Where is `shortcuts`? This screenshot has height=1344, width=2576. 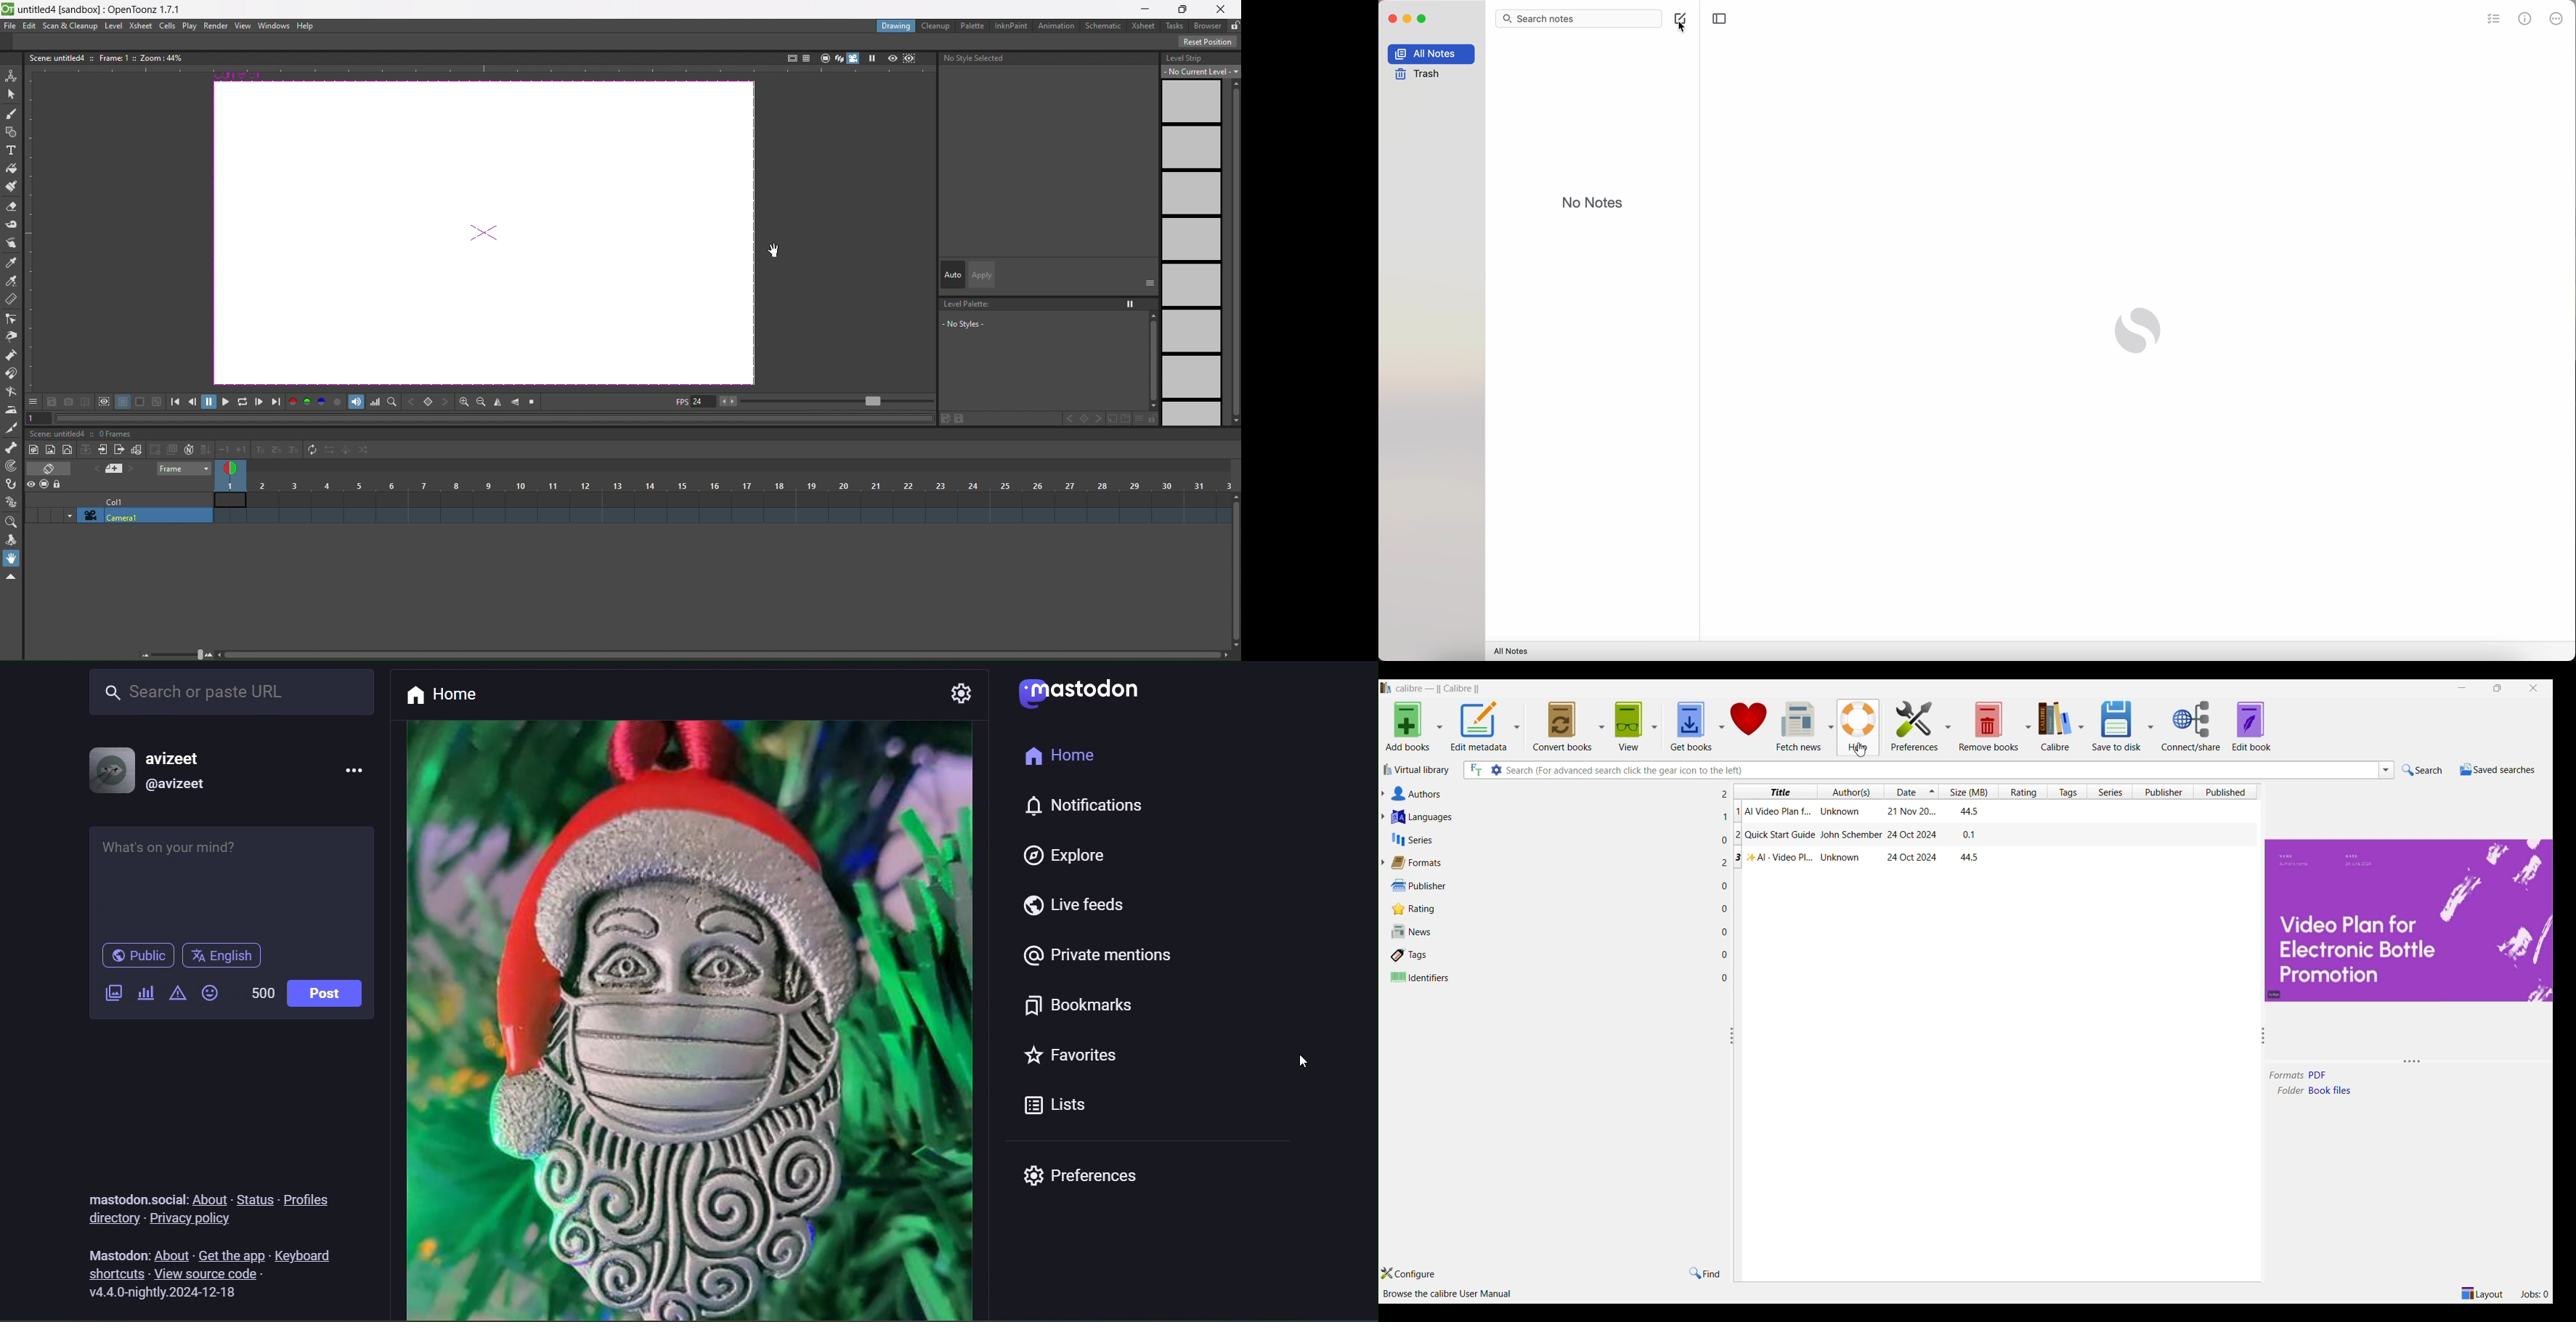
shortcuts is located at coordinates (110, 1273).